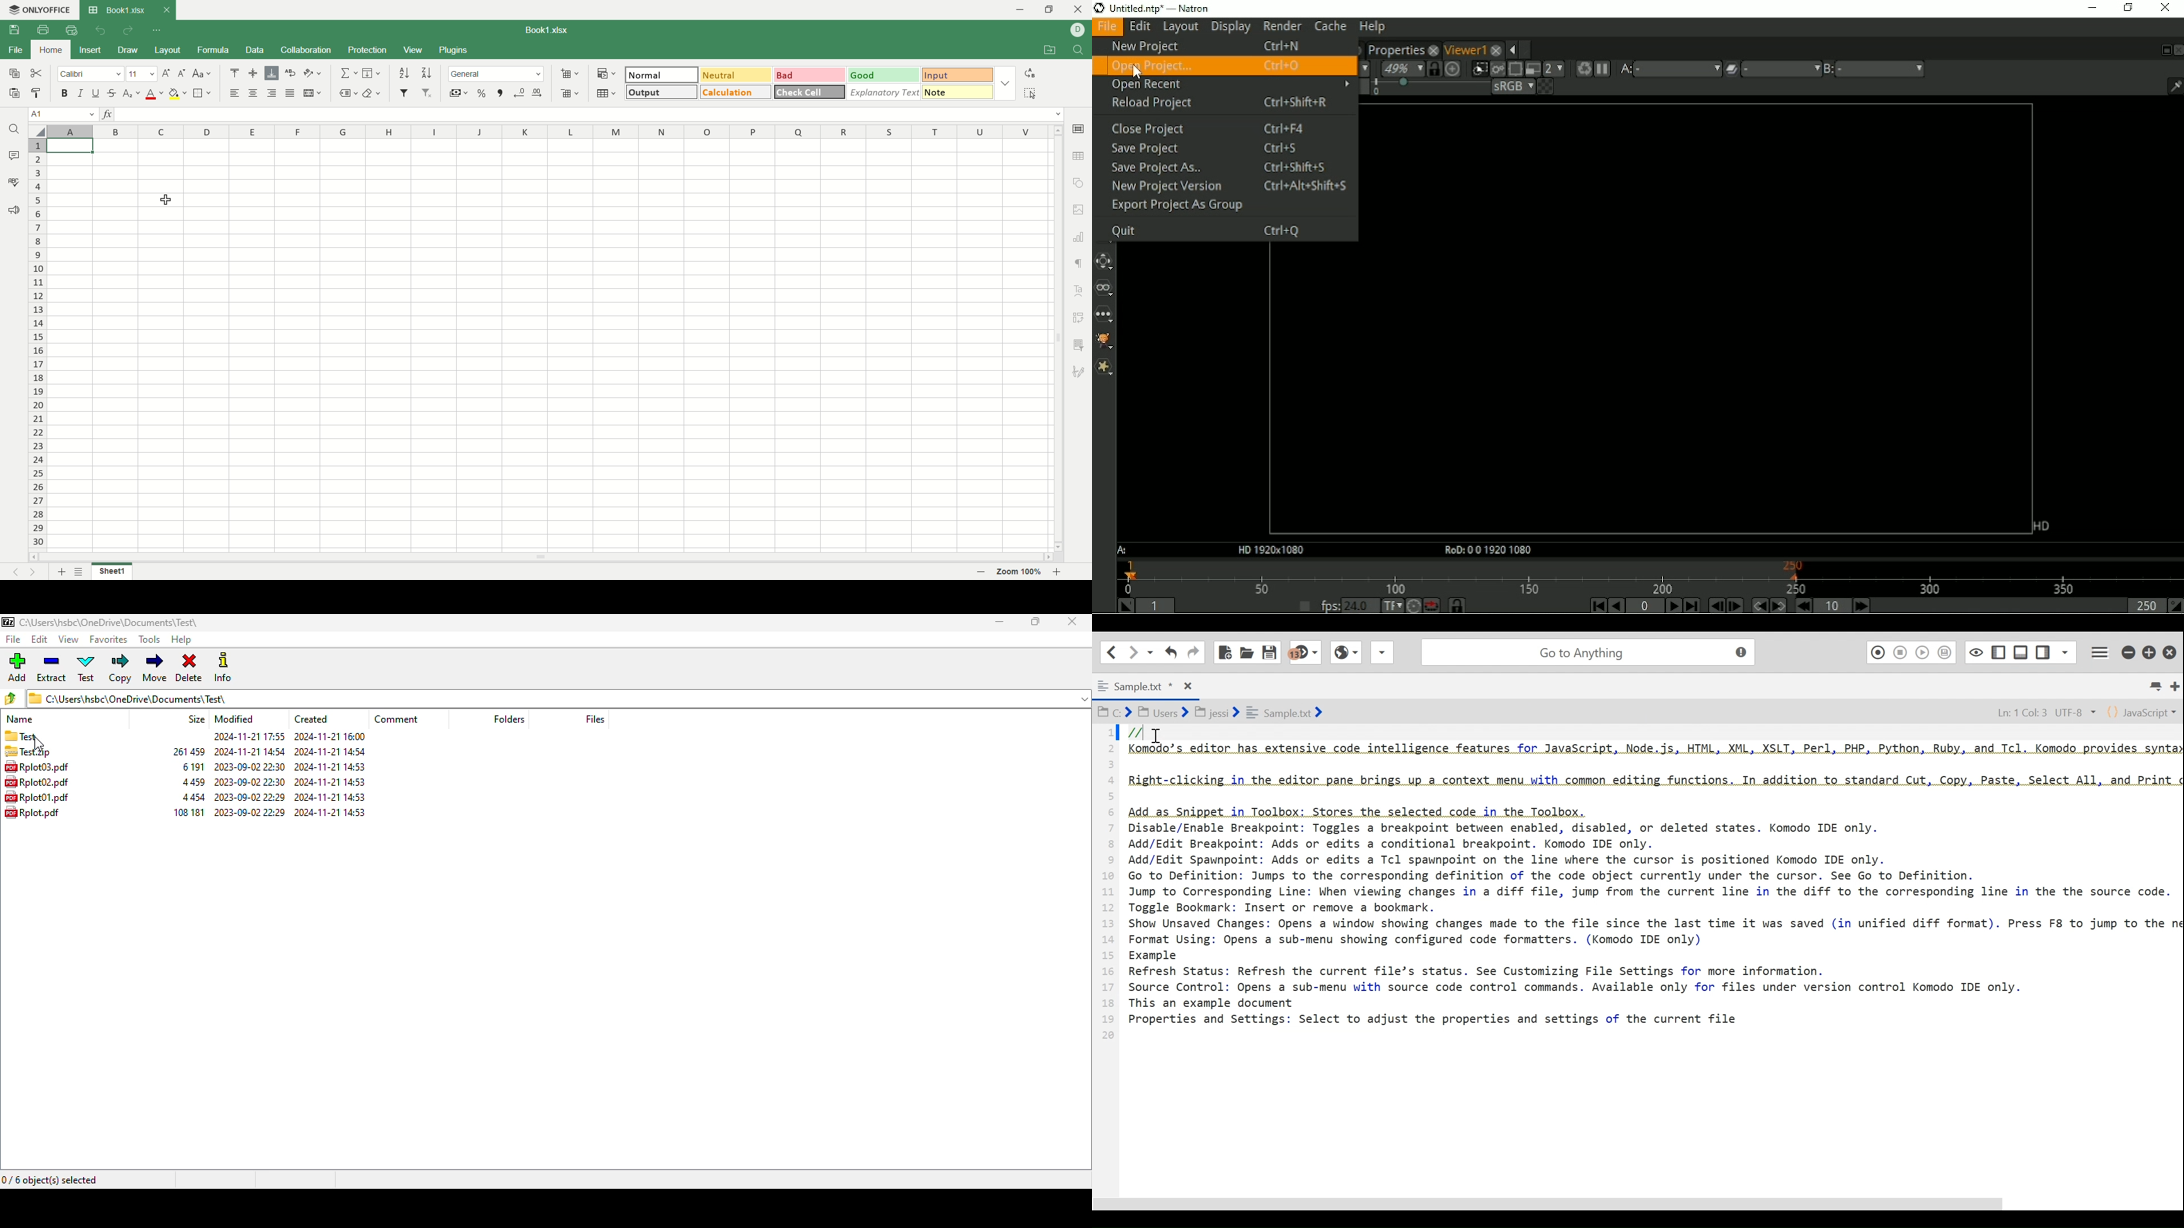  What do you see at coordinates (254, 73) in the screenshot?
I see `align center` at bounding box center [254, 73].